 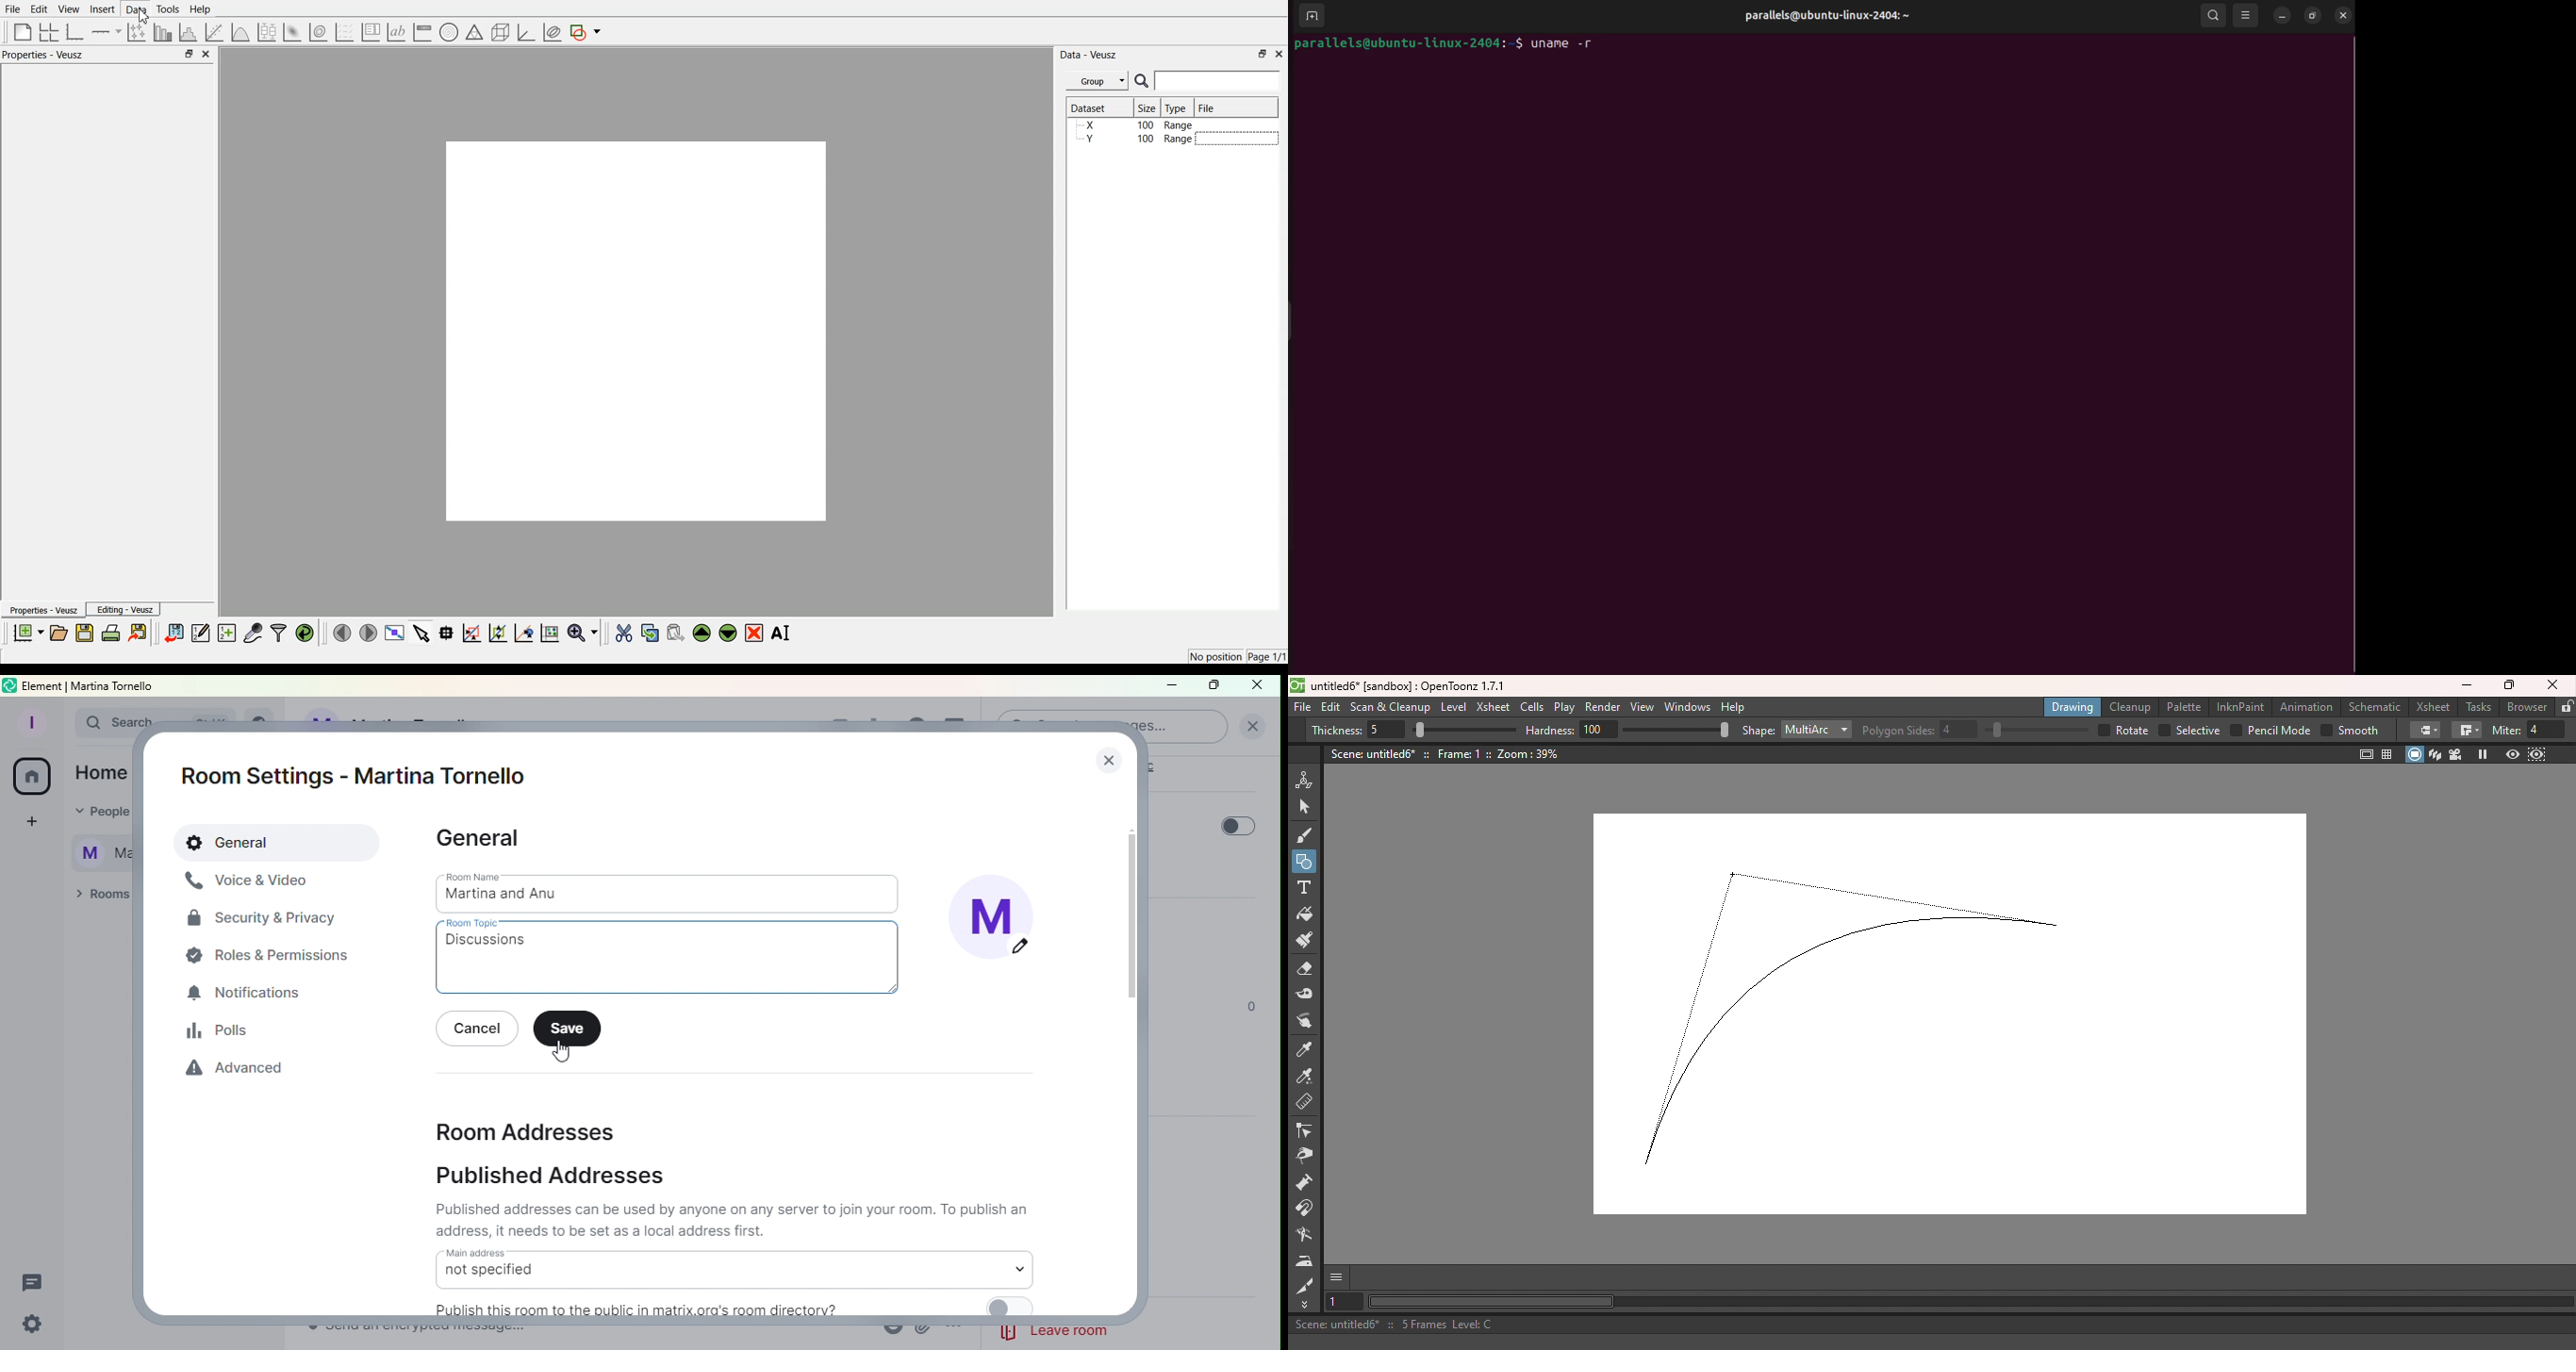 I want to click on published addresses can be used by anyone on any server to join your room. To publish an adress, it needs to be set as local address first, so click(x=735, y=1220).